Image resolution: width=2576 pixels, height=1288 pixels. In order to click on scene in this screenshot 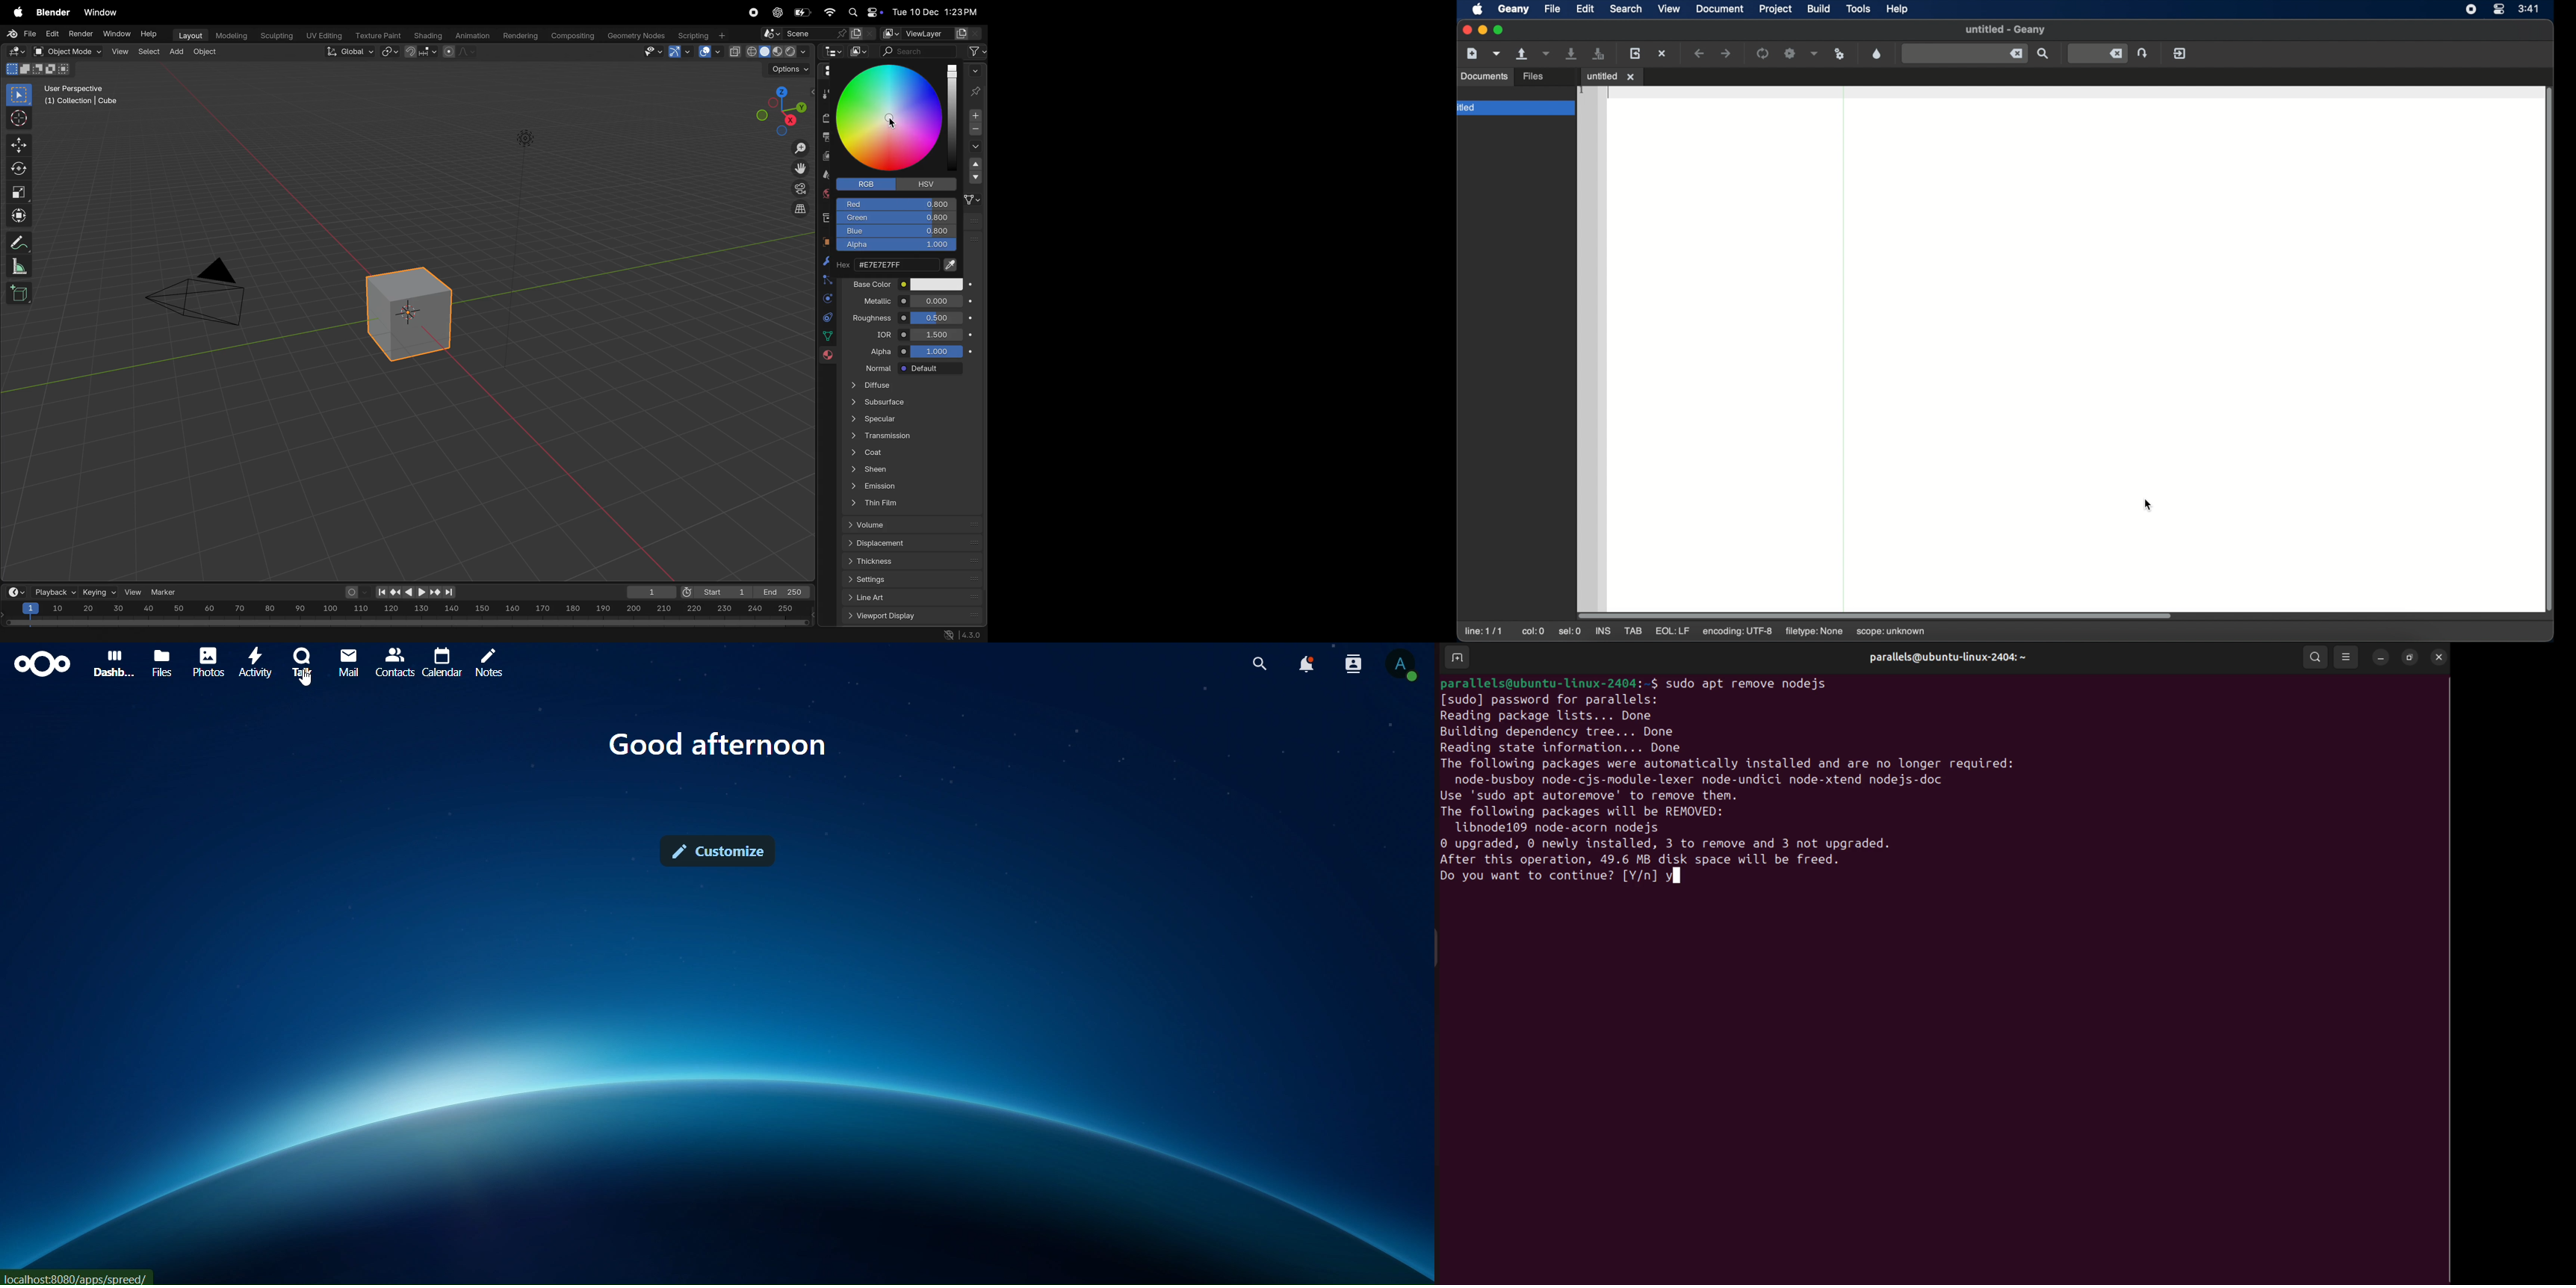, I will do `click(824, 175)`.